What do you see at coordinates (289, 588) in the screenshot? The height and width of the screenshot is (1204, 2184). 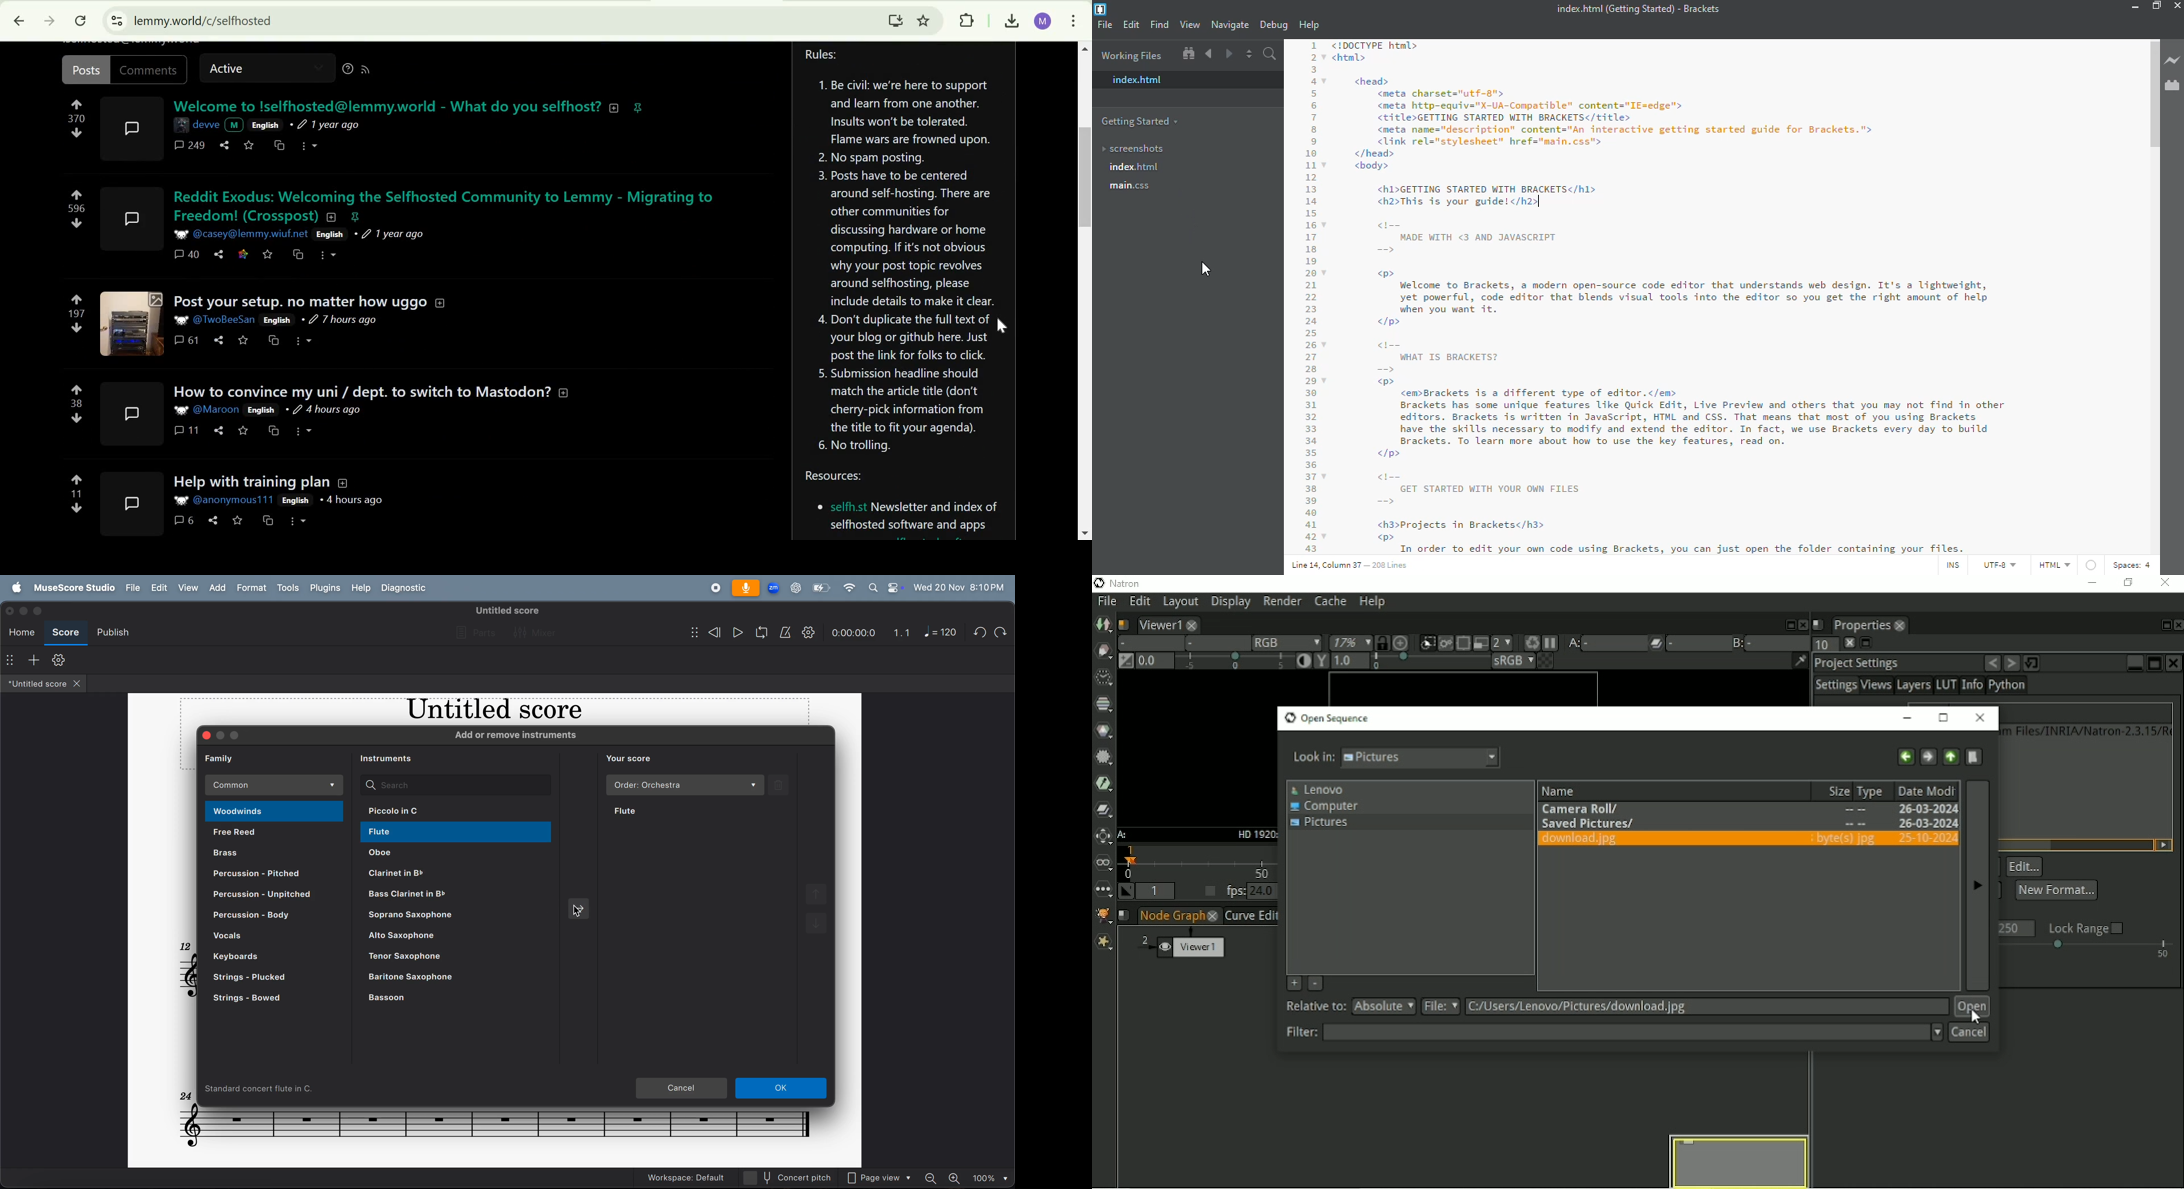 I see `tools` at bounding box center [289, 588].